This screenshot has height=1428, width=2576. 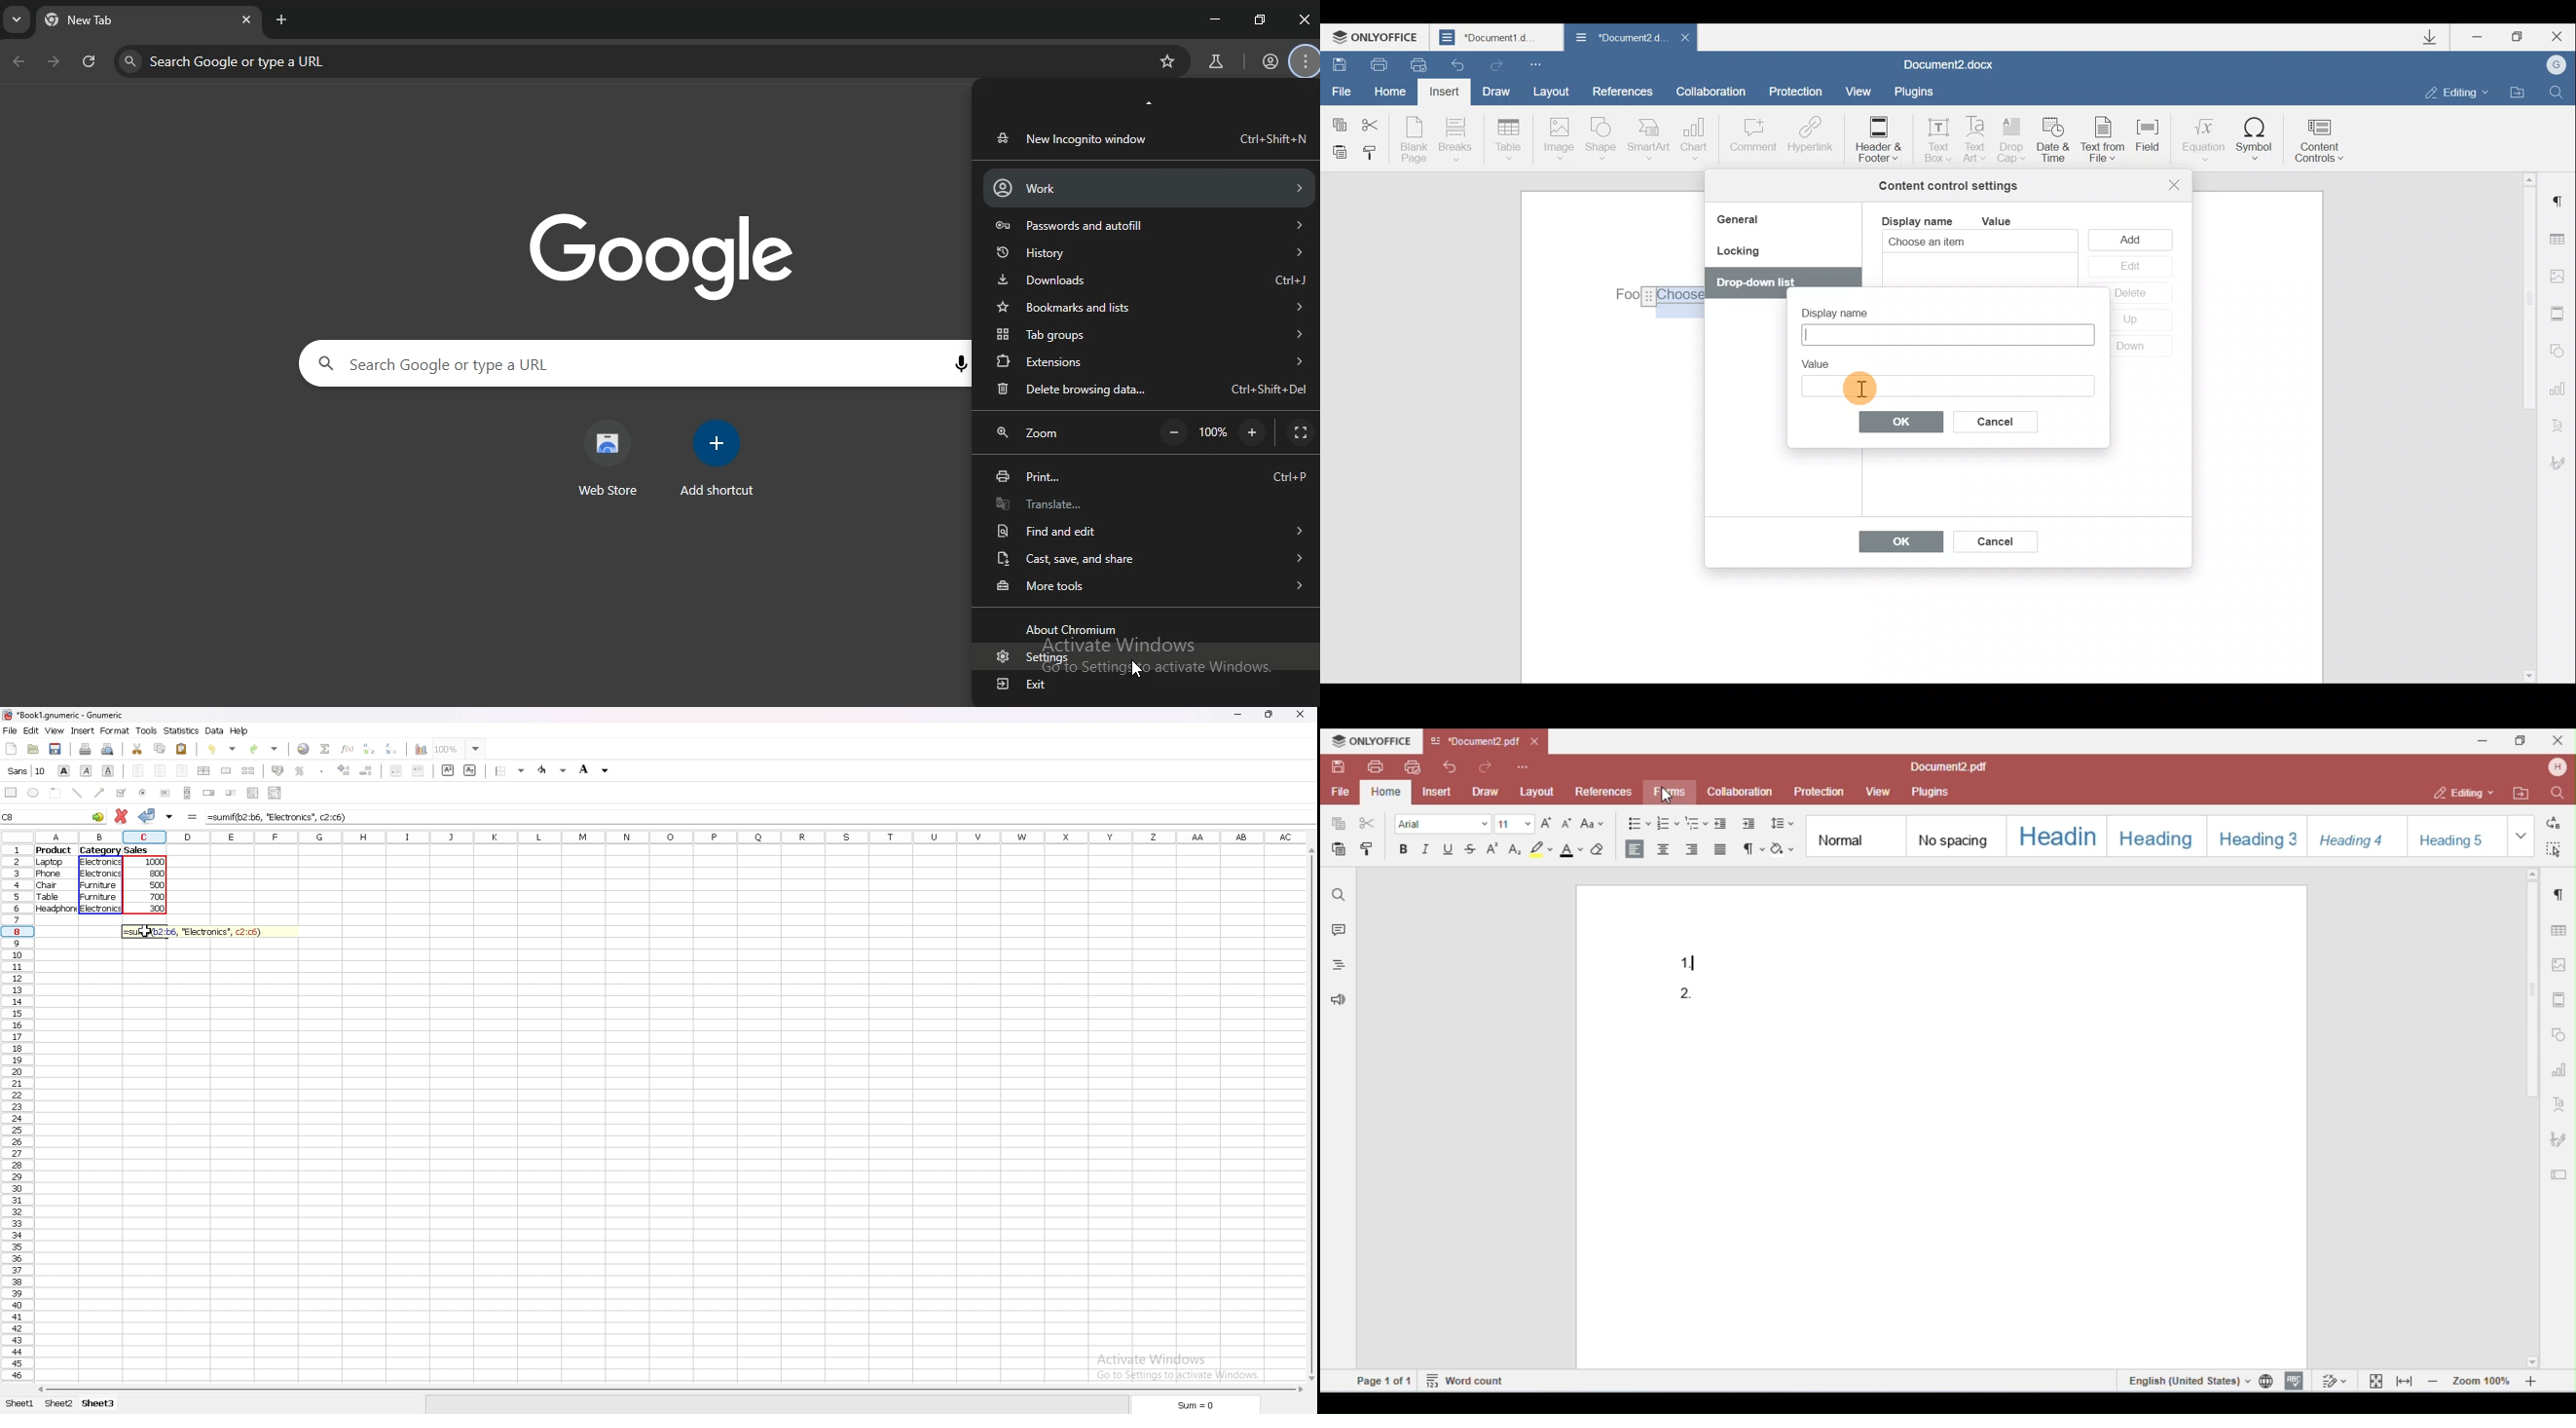 What do you see at coordinates (1977, 140) in the screenshot?
I see `Text Art` at bounding box center [1977, 140].